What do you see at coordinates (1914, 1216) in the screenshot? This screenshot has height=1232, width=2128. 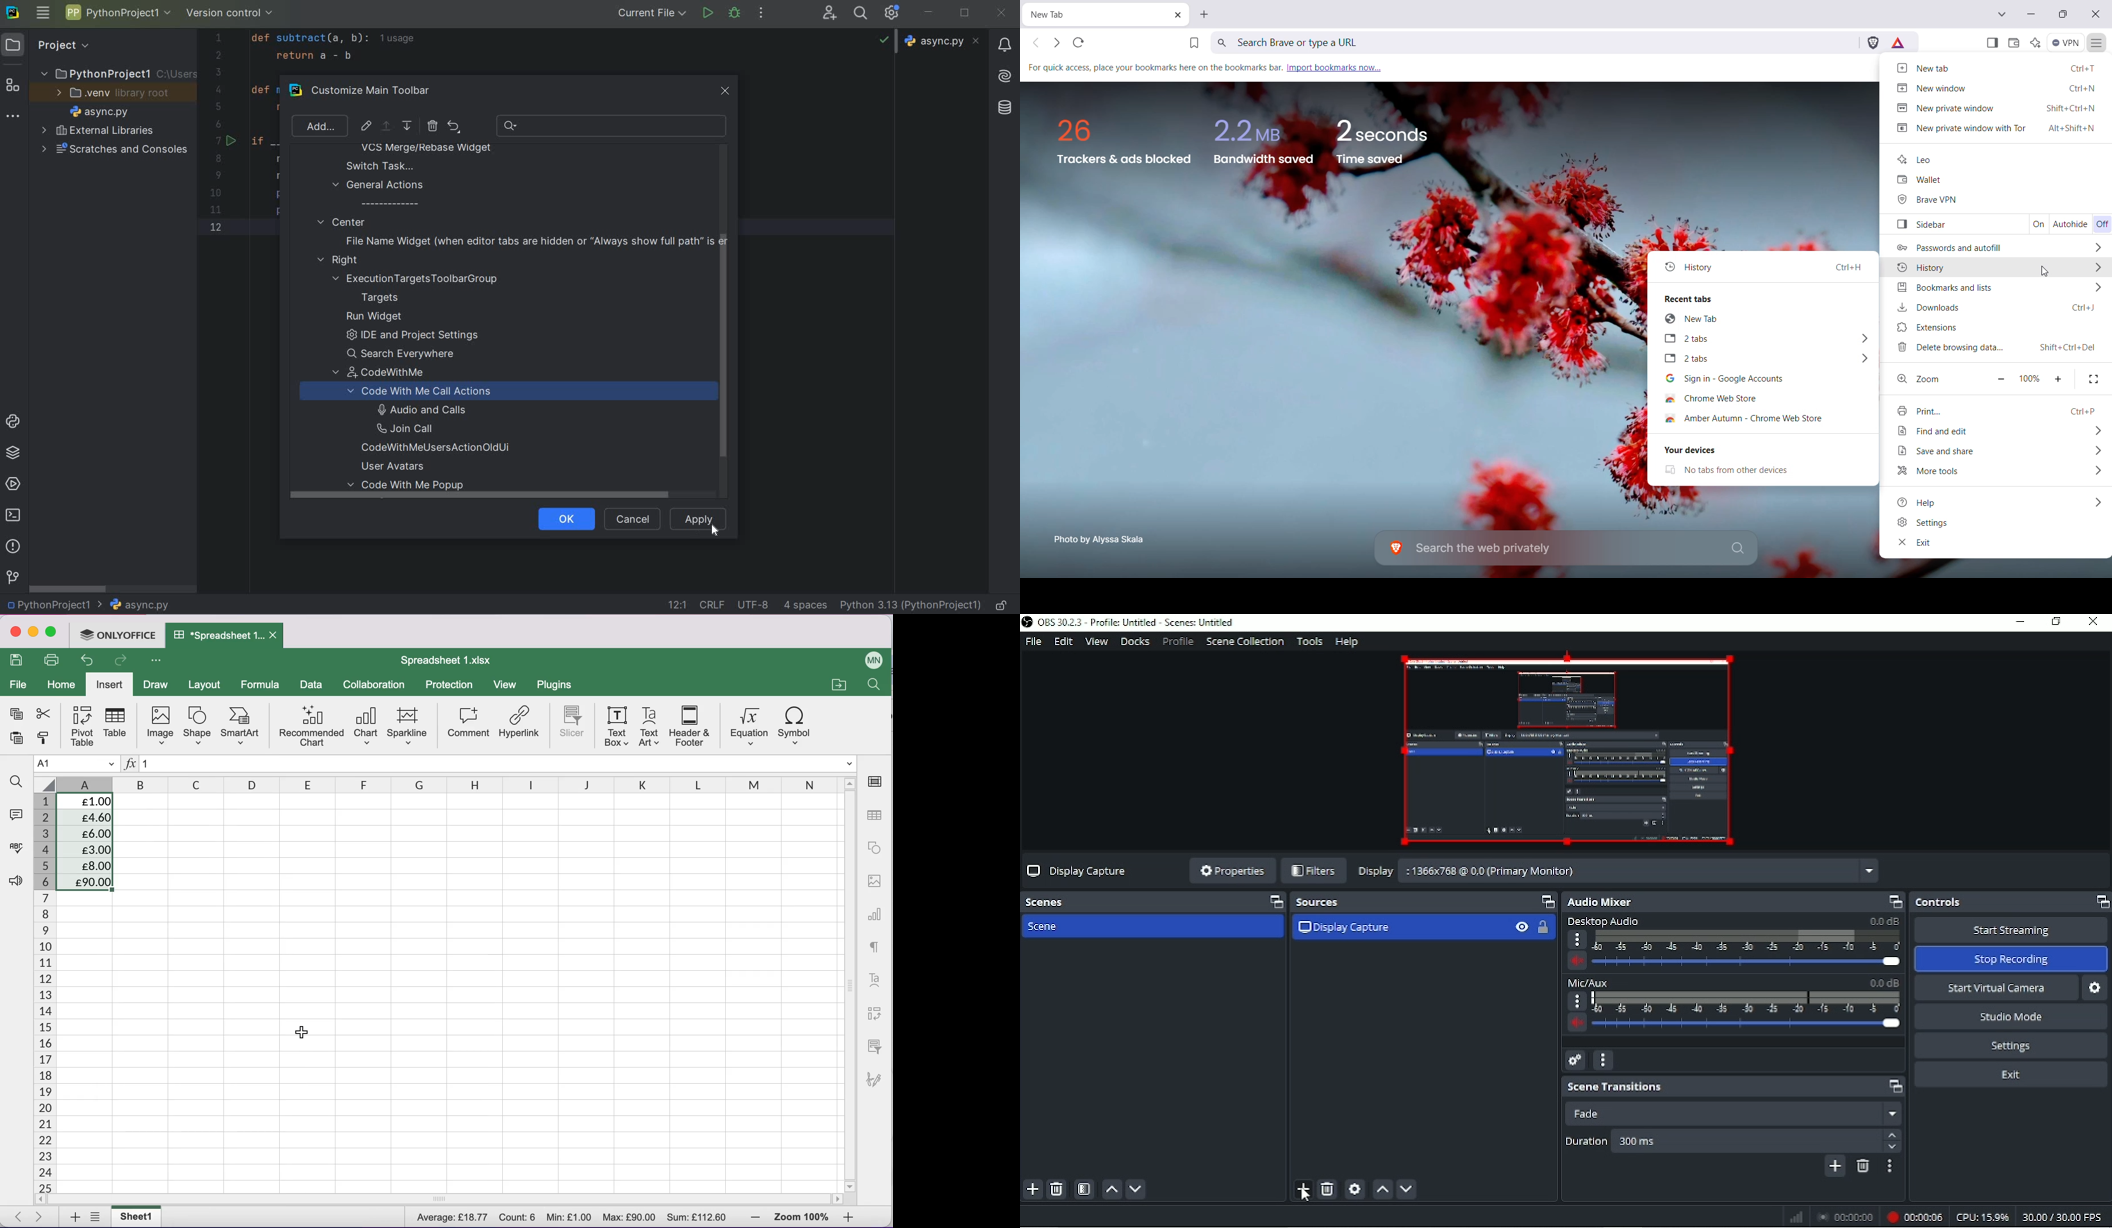 I see `Recording 00:00:06` at bounding box center [1914, 1216].